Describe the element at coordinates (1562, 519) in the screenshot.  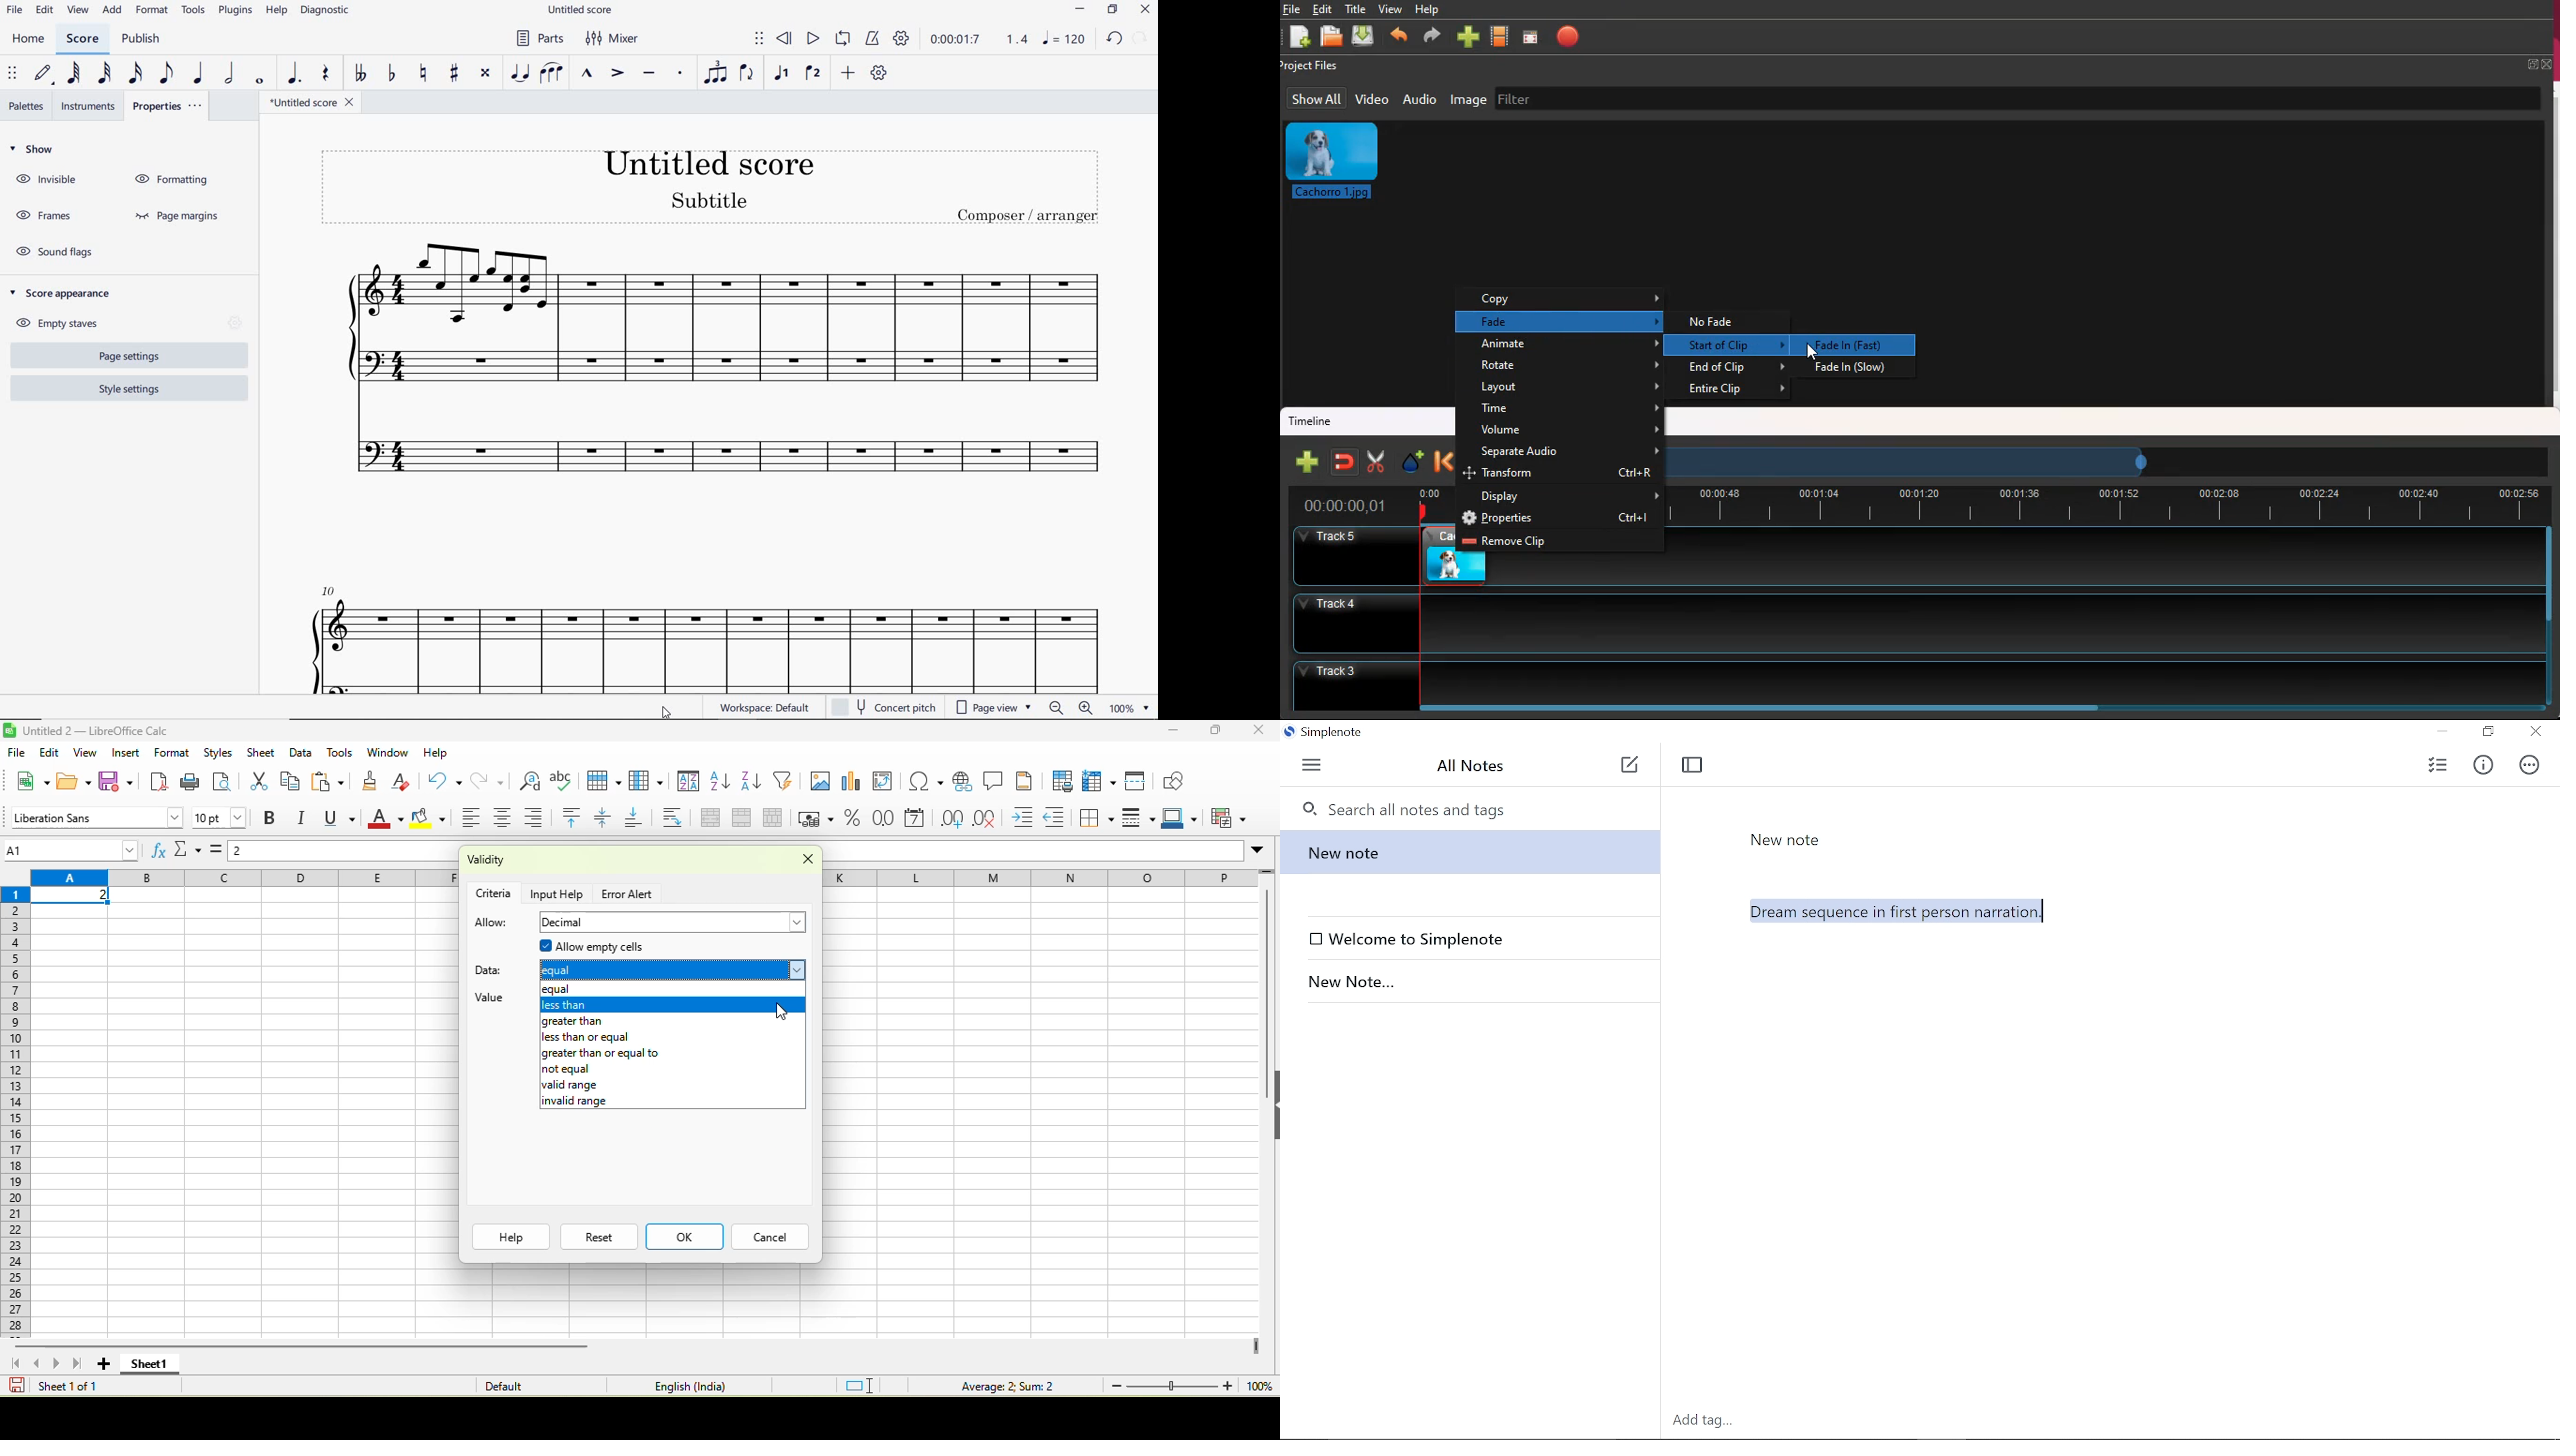
I see `properties` at that location.